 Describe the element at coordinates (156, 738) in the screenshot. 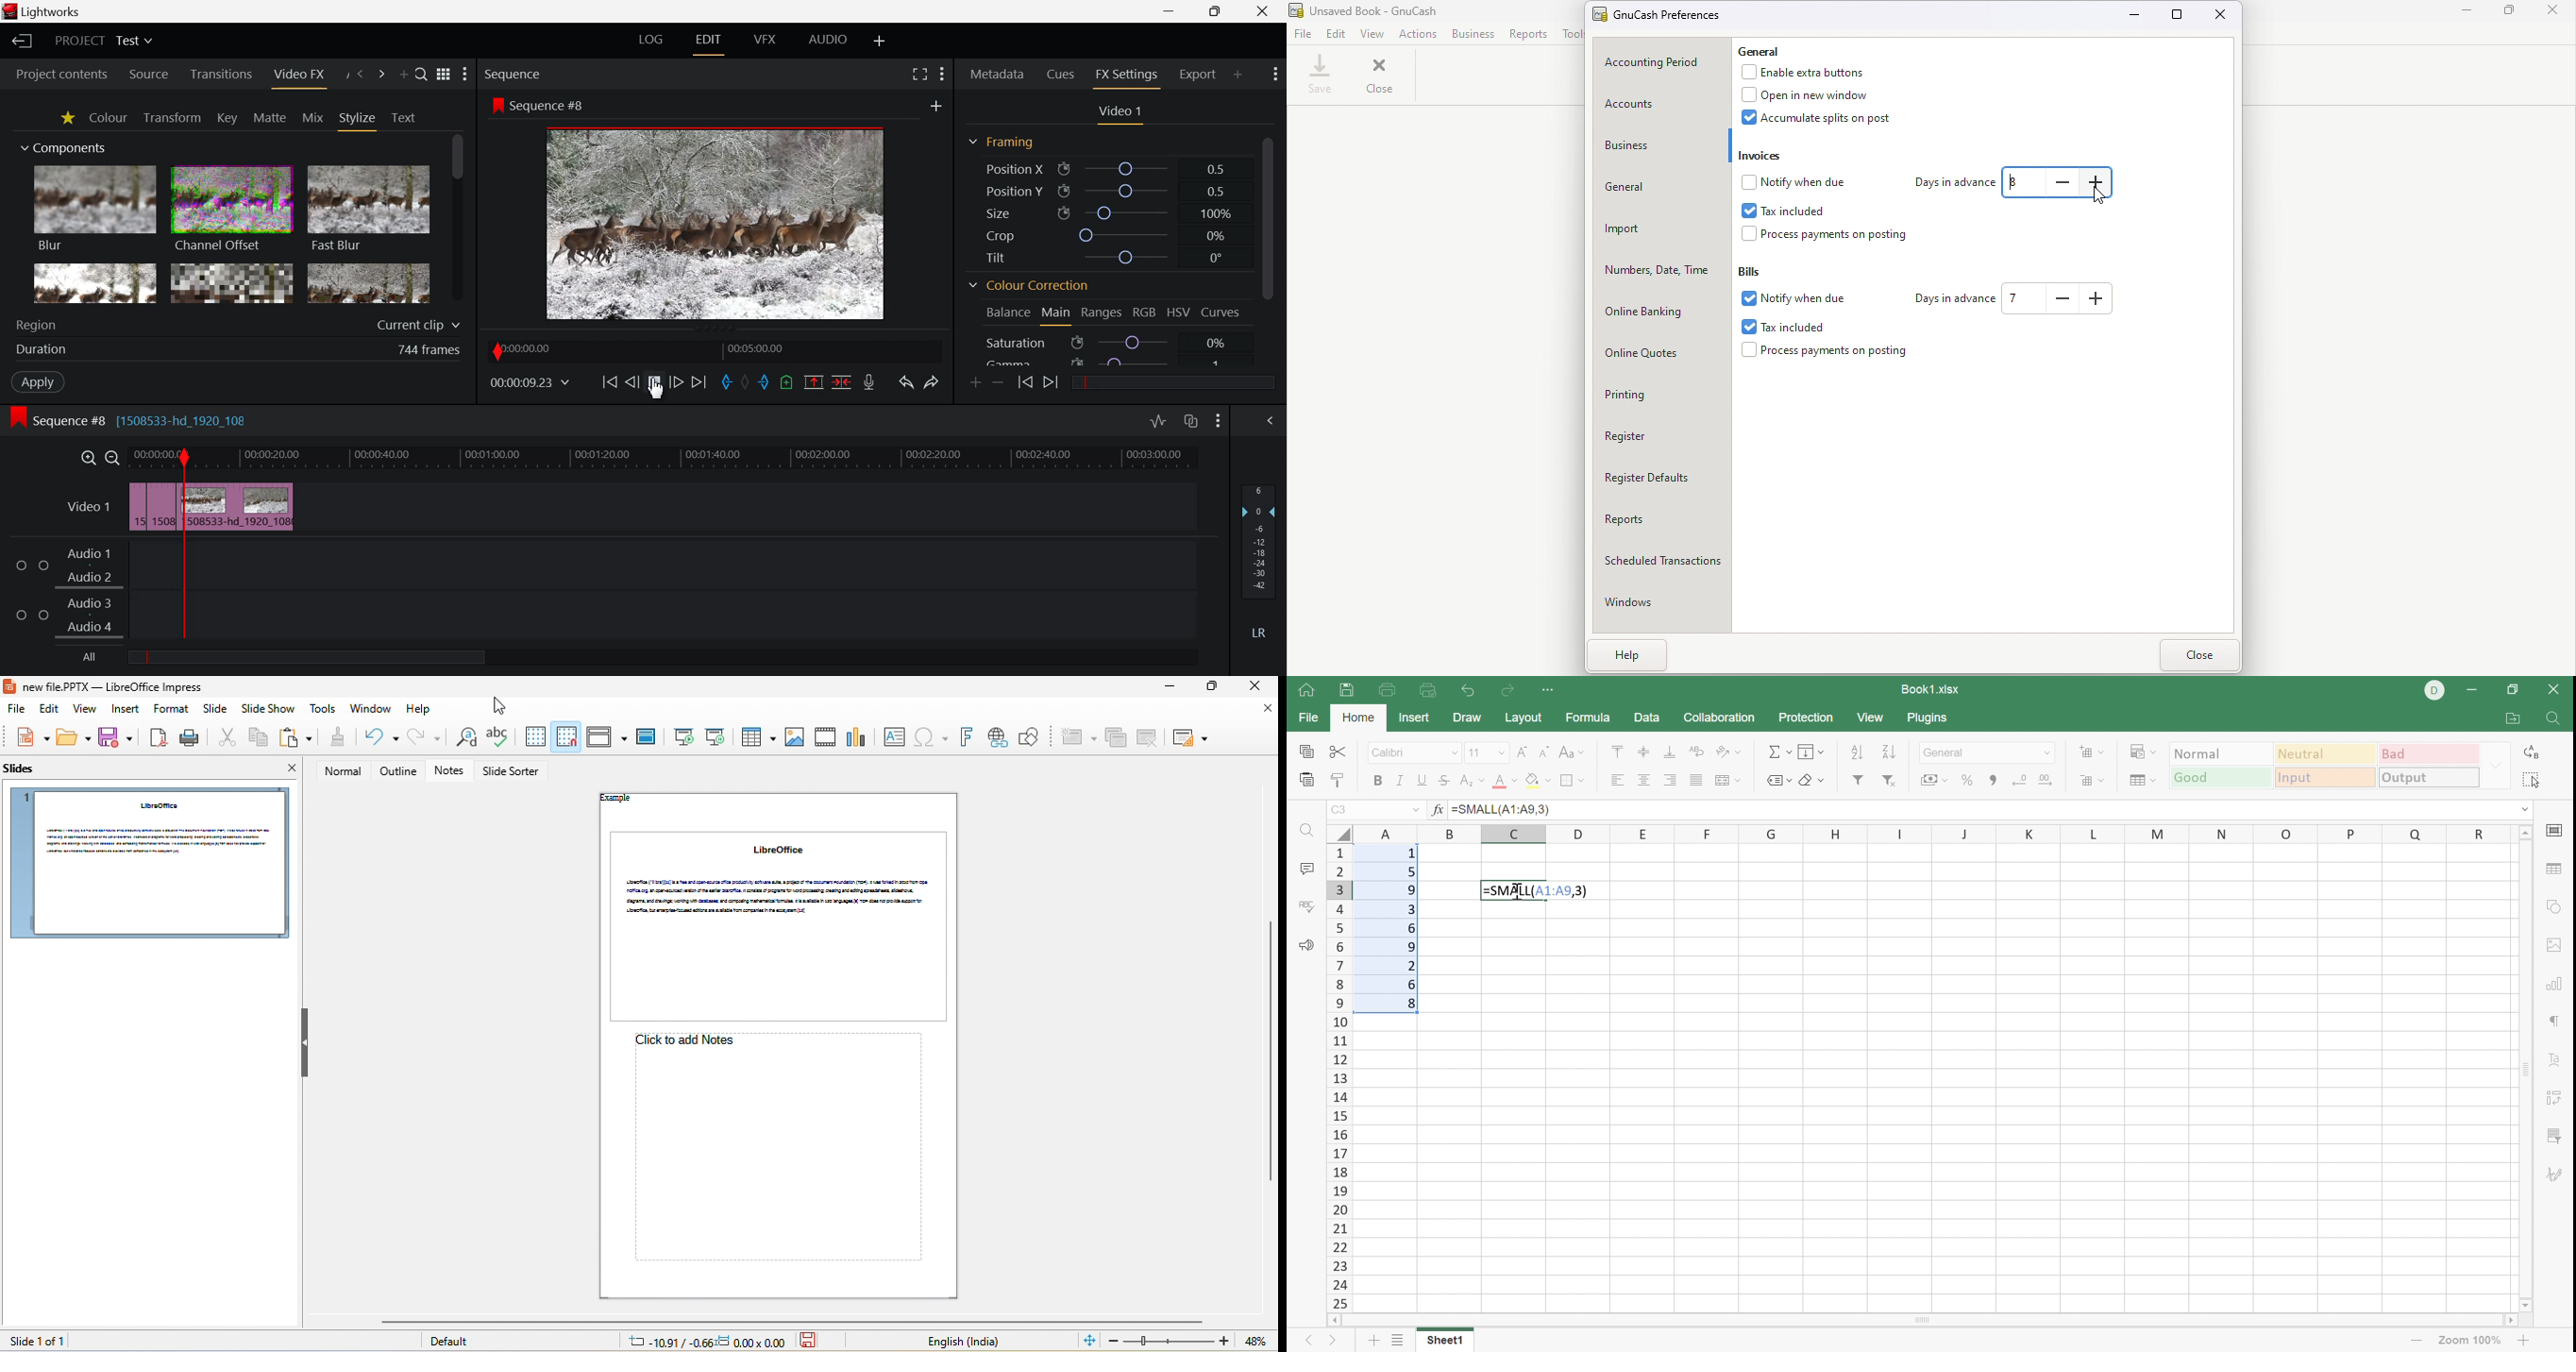

I see `export directly as pdf` at that location.